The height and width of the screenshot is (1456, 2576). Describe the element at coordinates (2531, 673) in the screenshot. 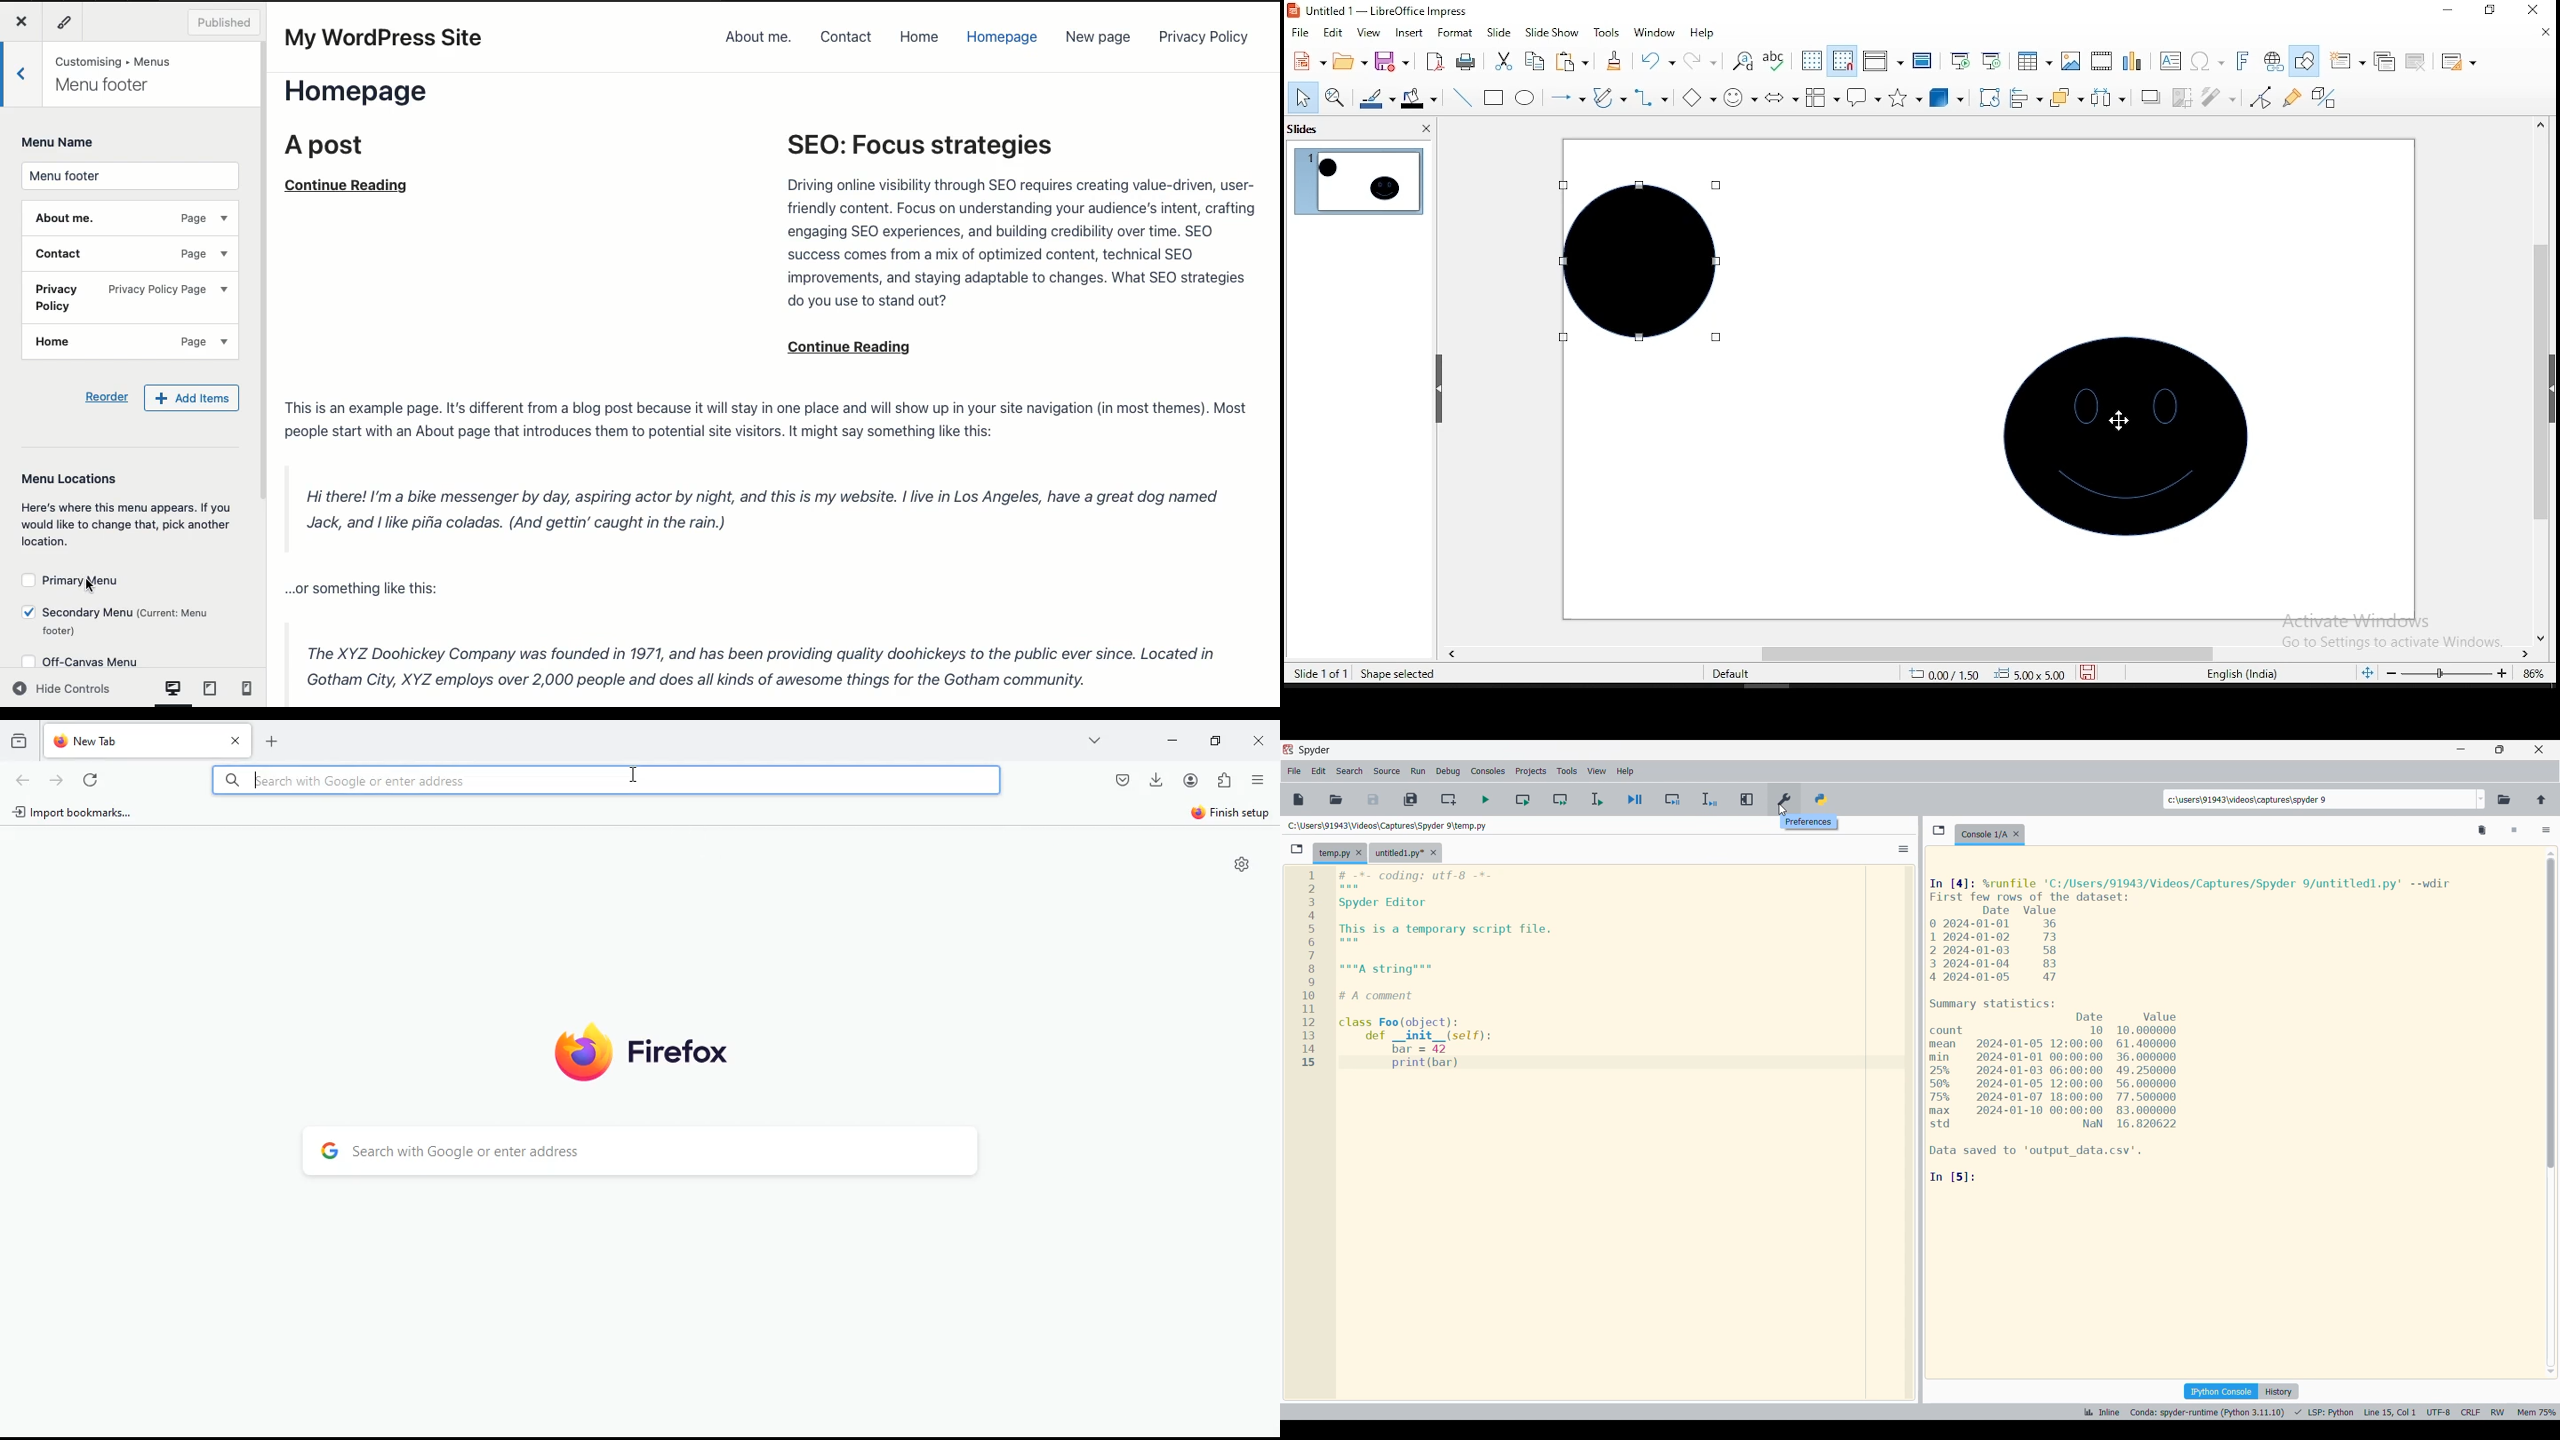

I see `zoom level` at that location.